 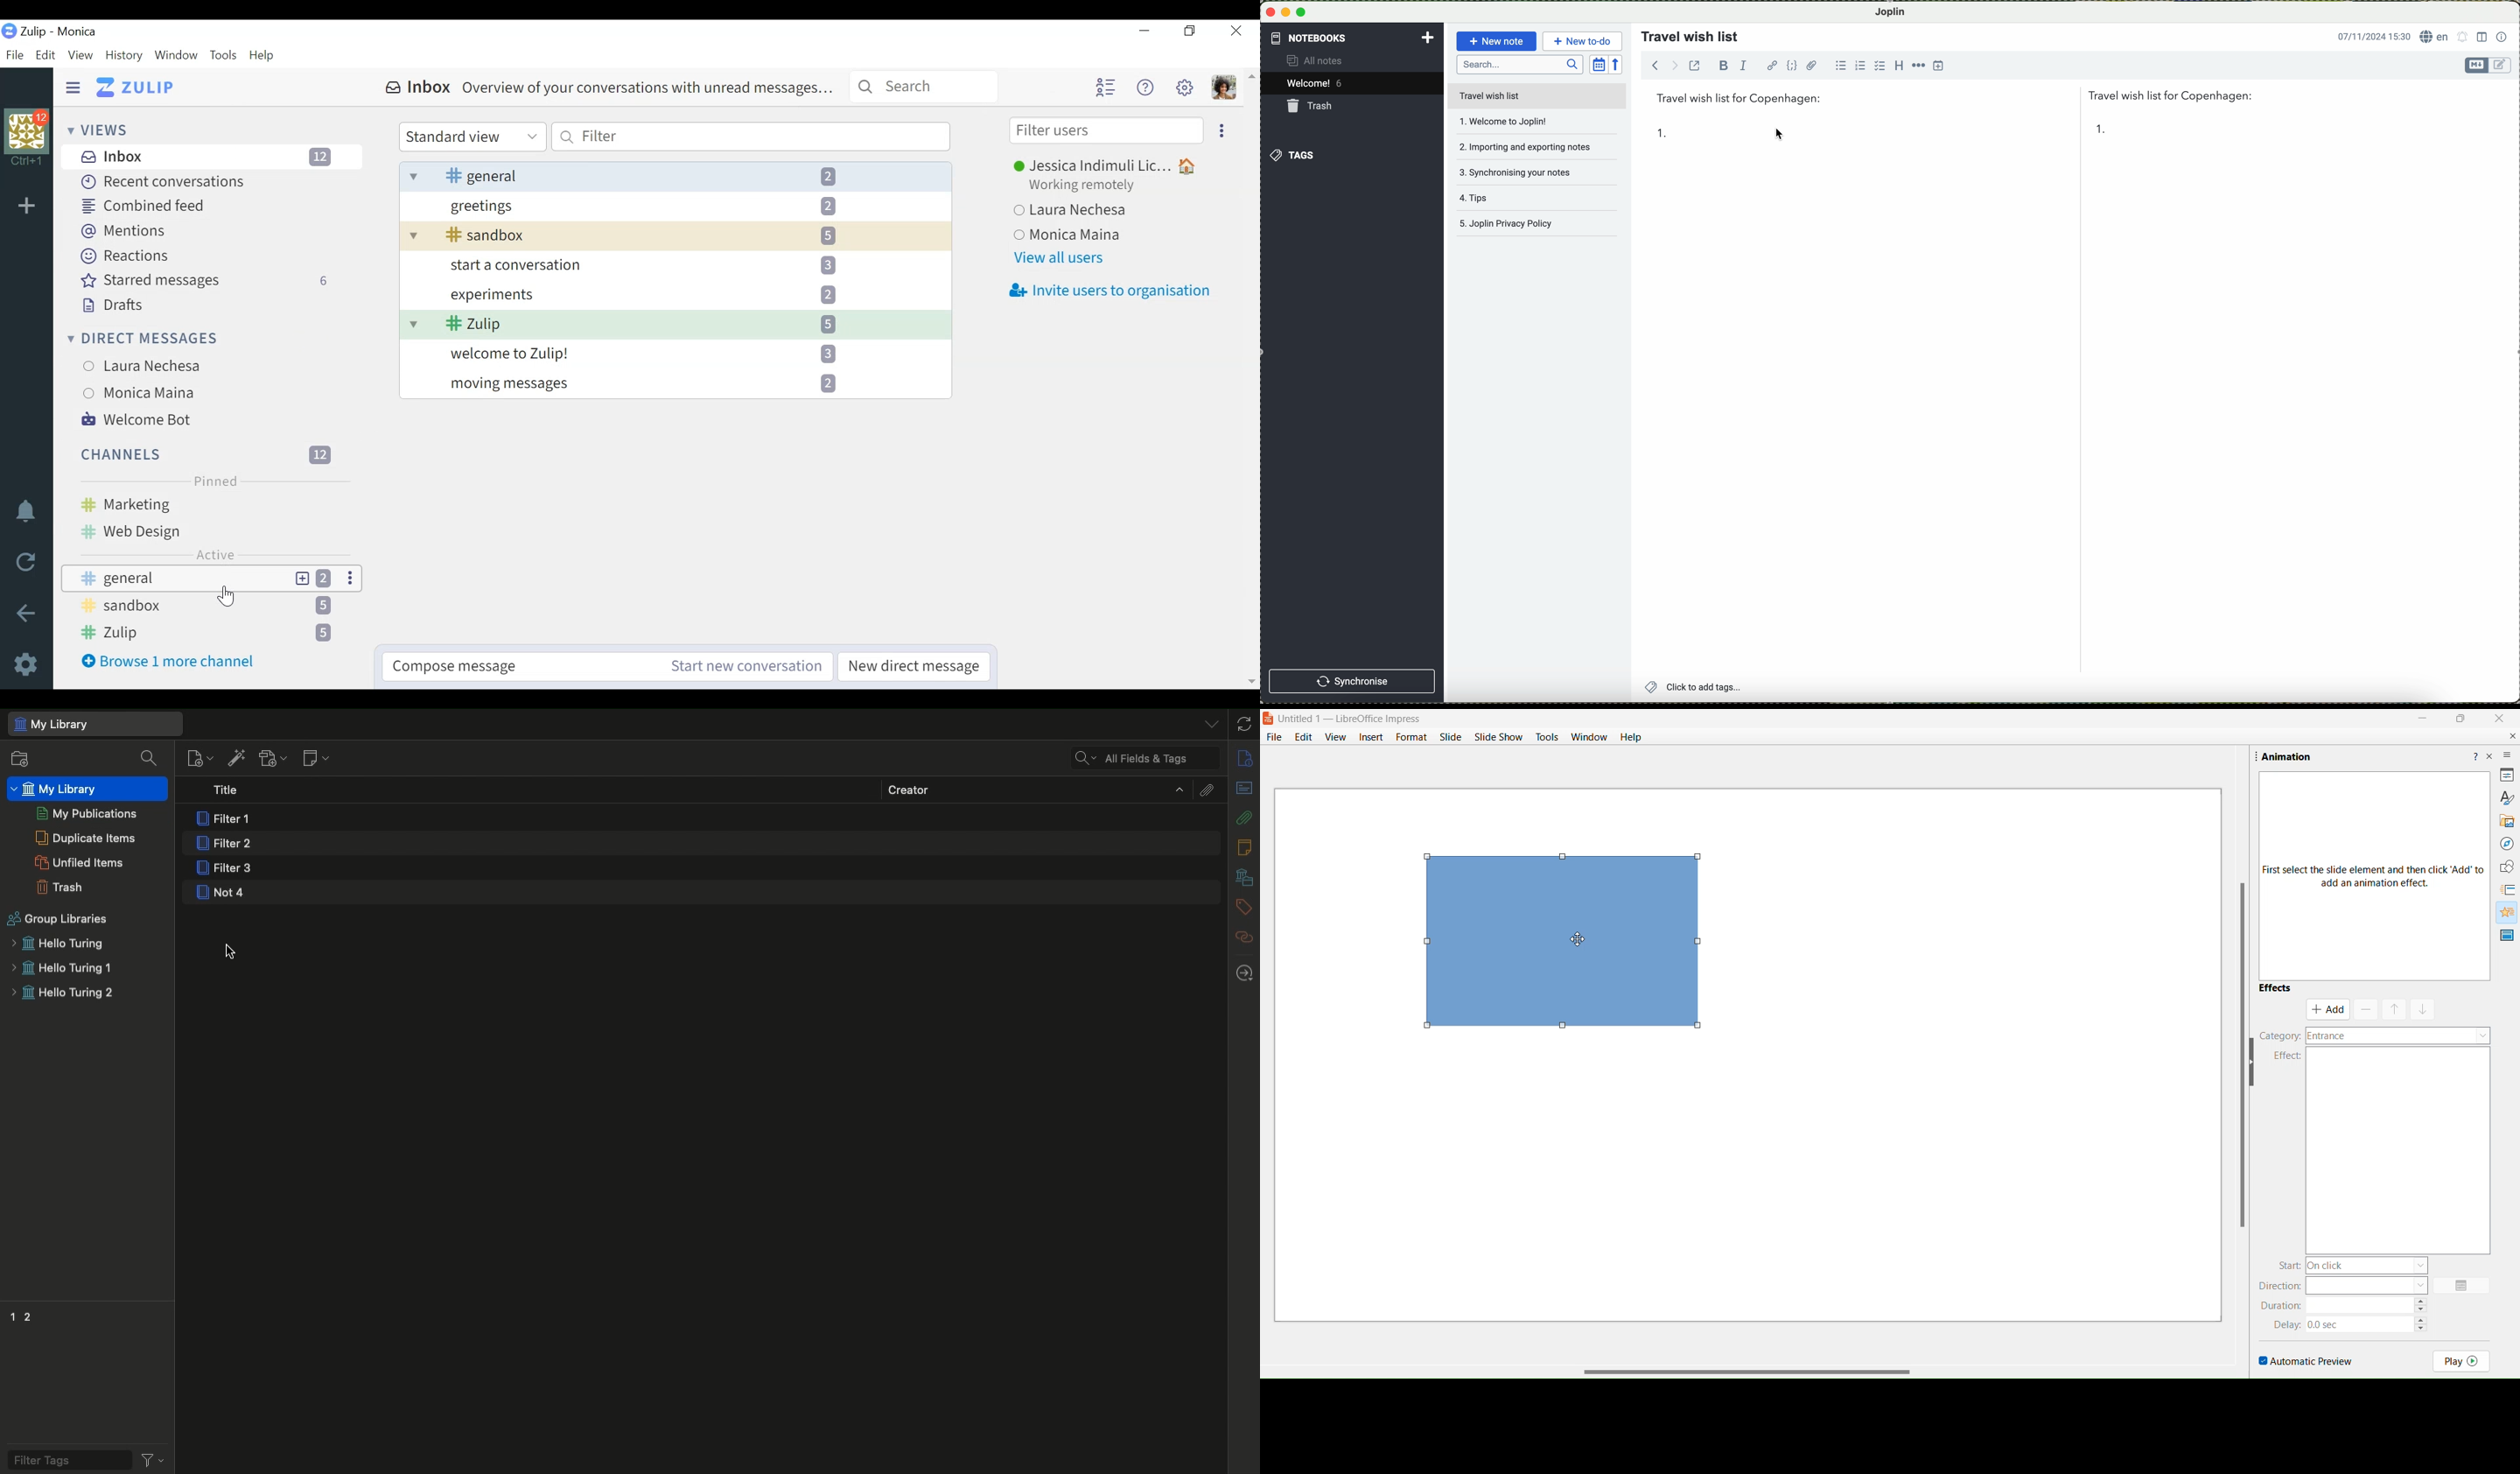 What do you see at coordinates (227, 819) in the screenshot?
I see `Filter 1` at bounding box center [227, 819].